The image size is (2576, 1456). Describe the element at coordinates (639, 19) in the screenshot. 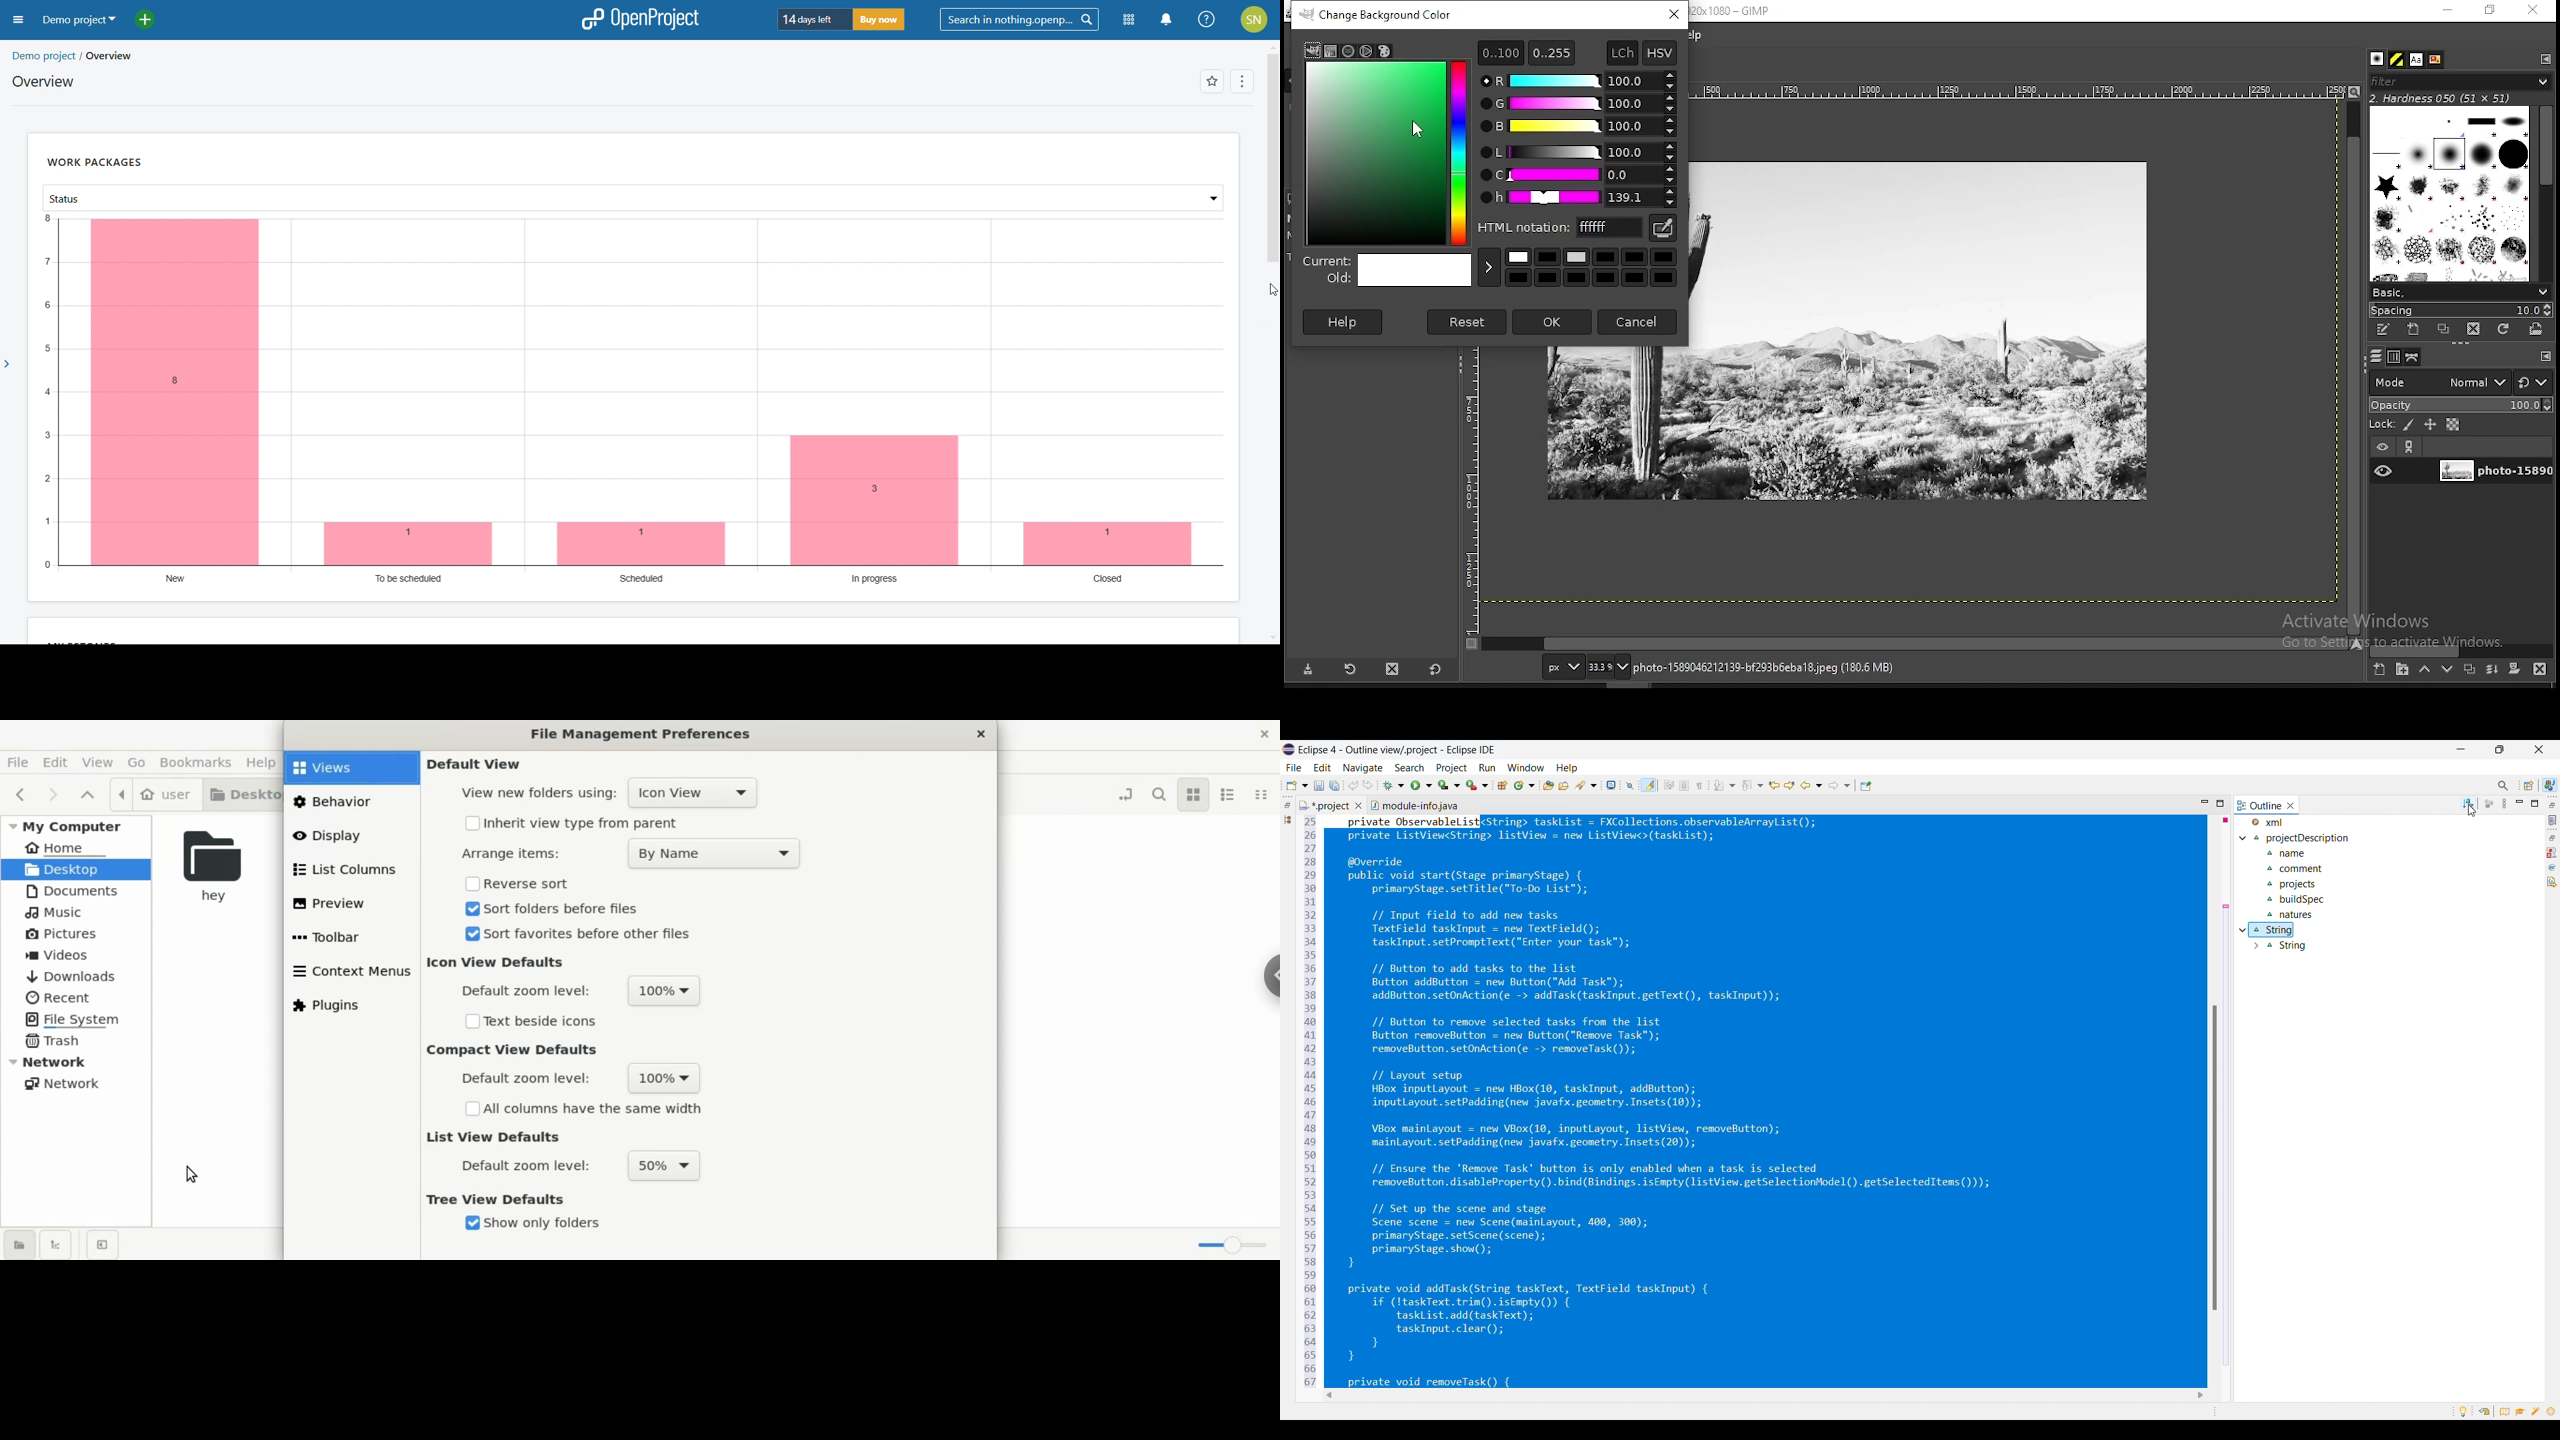

I see `logo` at that location.